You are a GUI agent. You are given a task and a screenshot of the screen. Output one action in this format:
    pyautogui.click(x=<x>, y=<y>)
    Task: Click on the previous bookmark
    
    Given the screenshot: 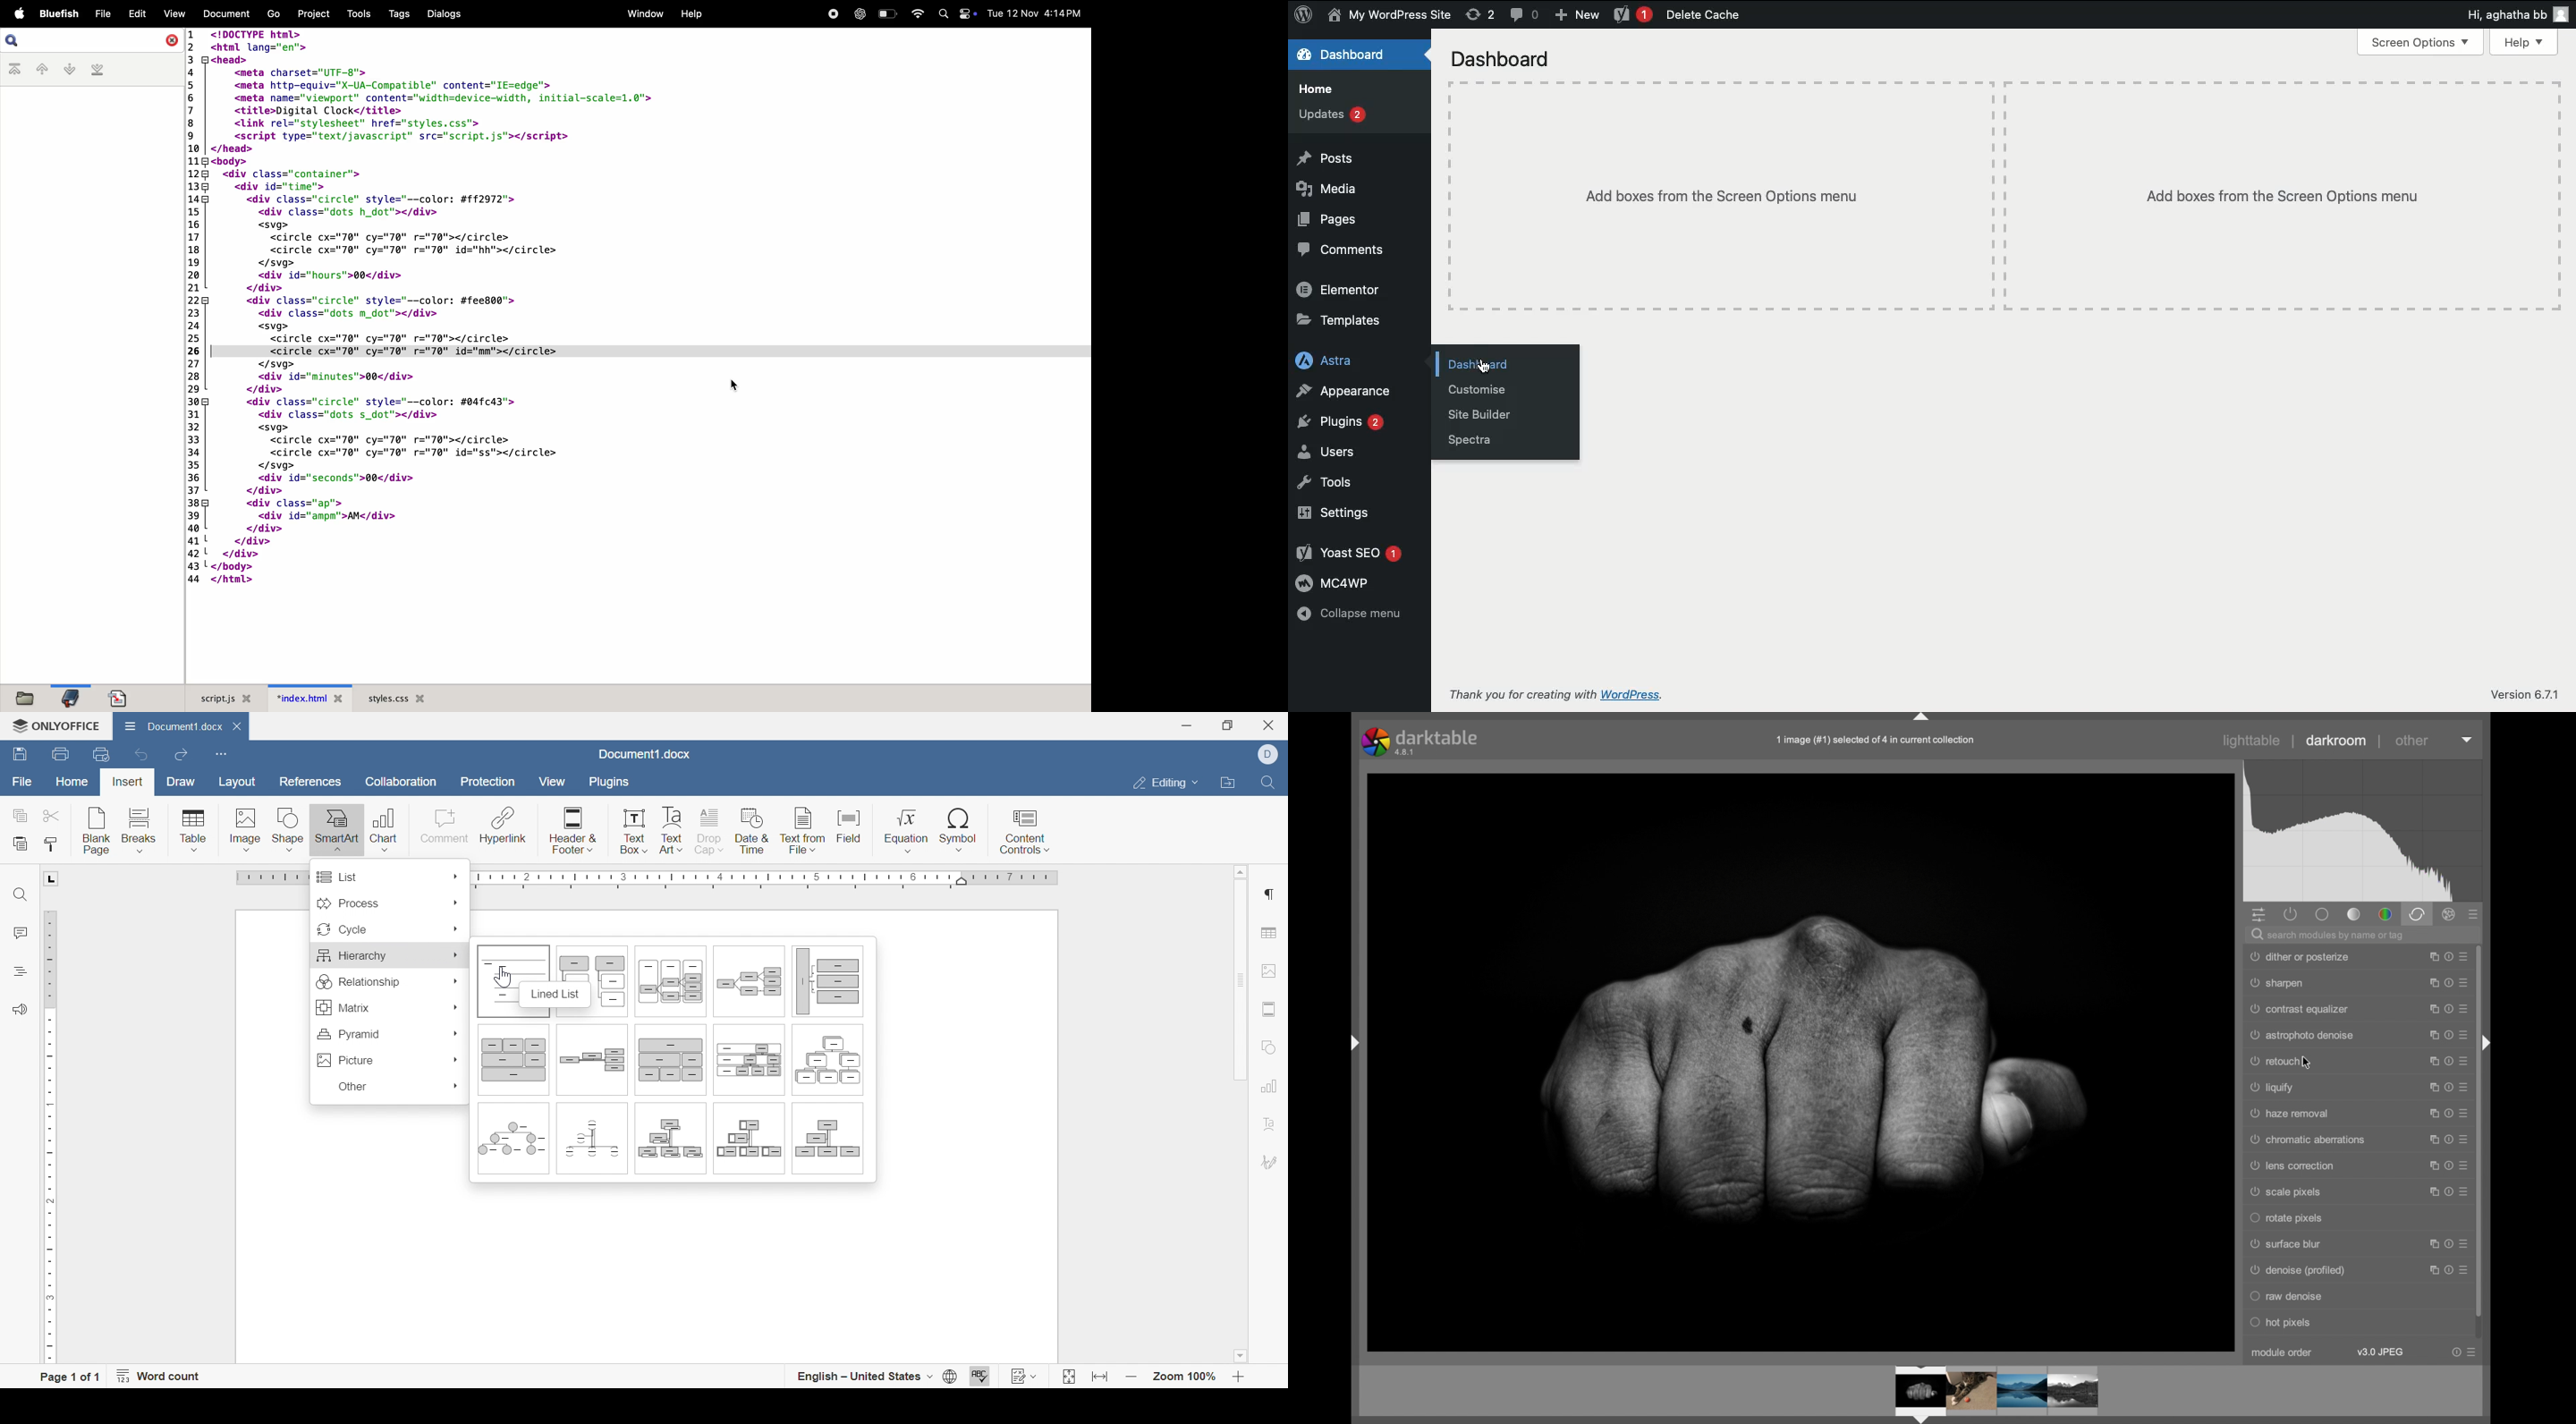 What is the action you would take?
    pyautogui.click(x=40, y=70)
    